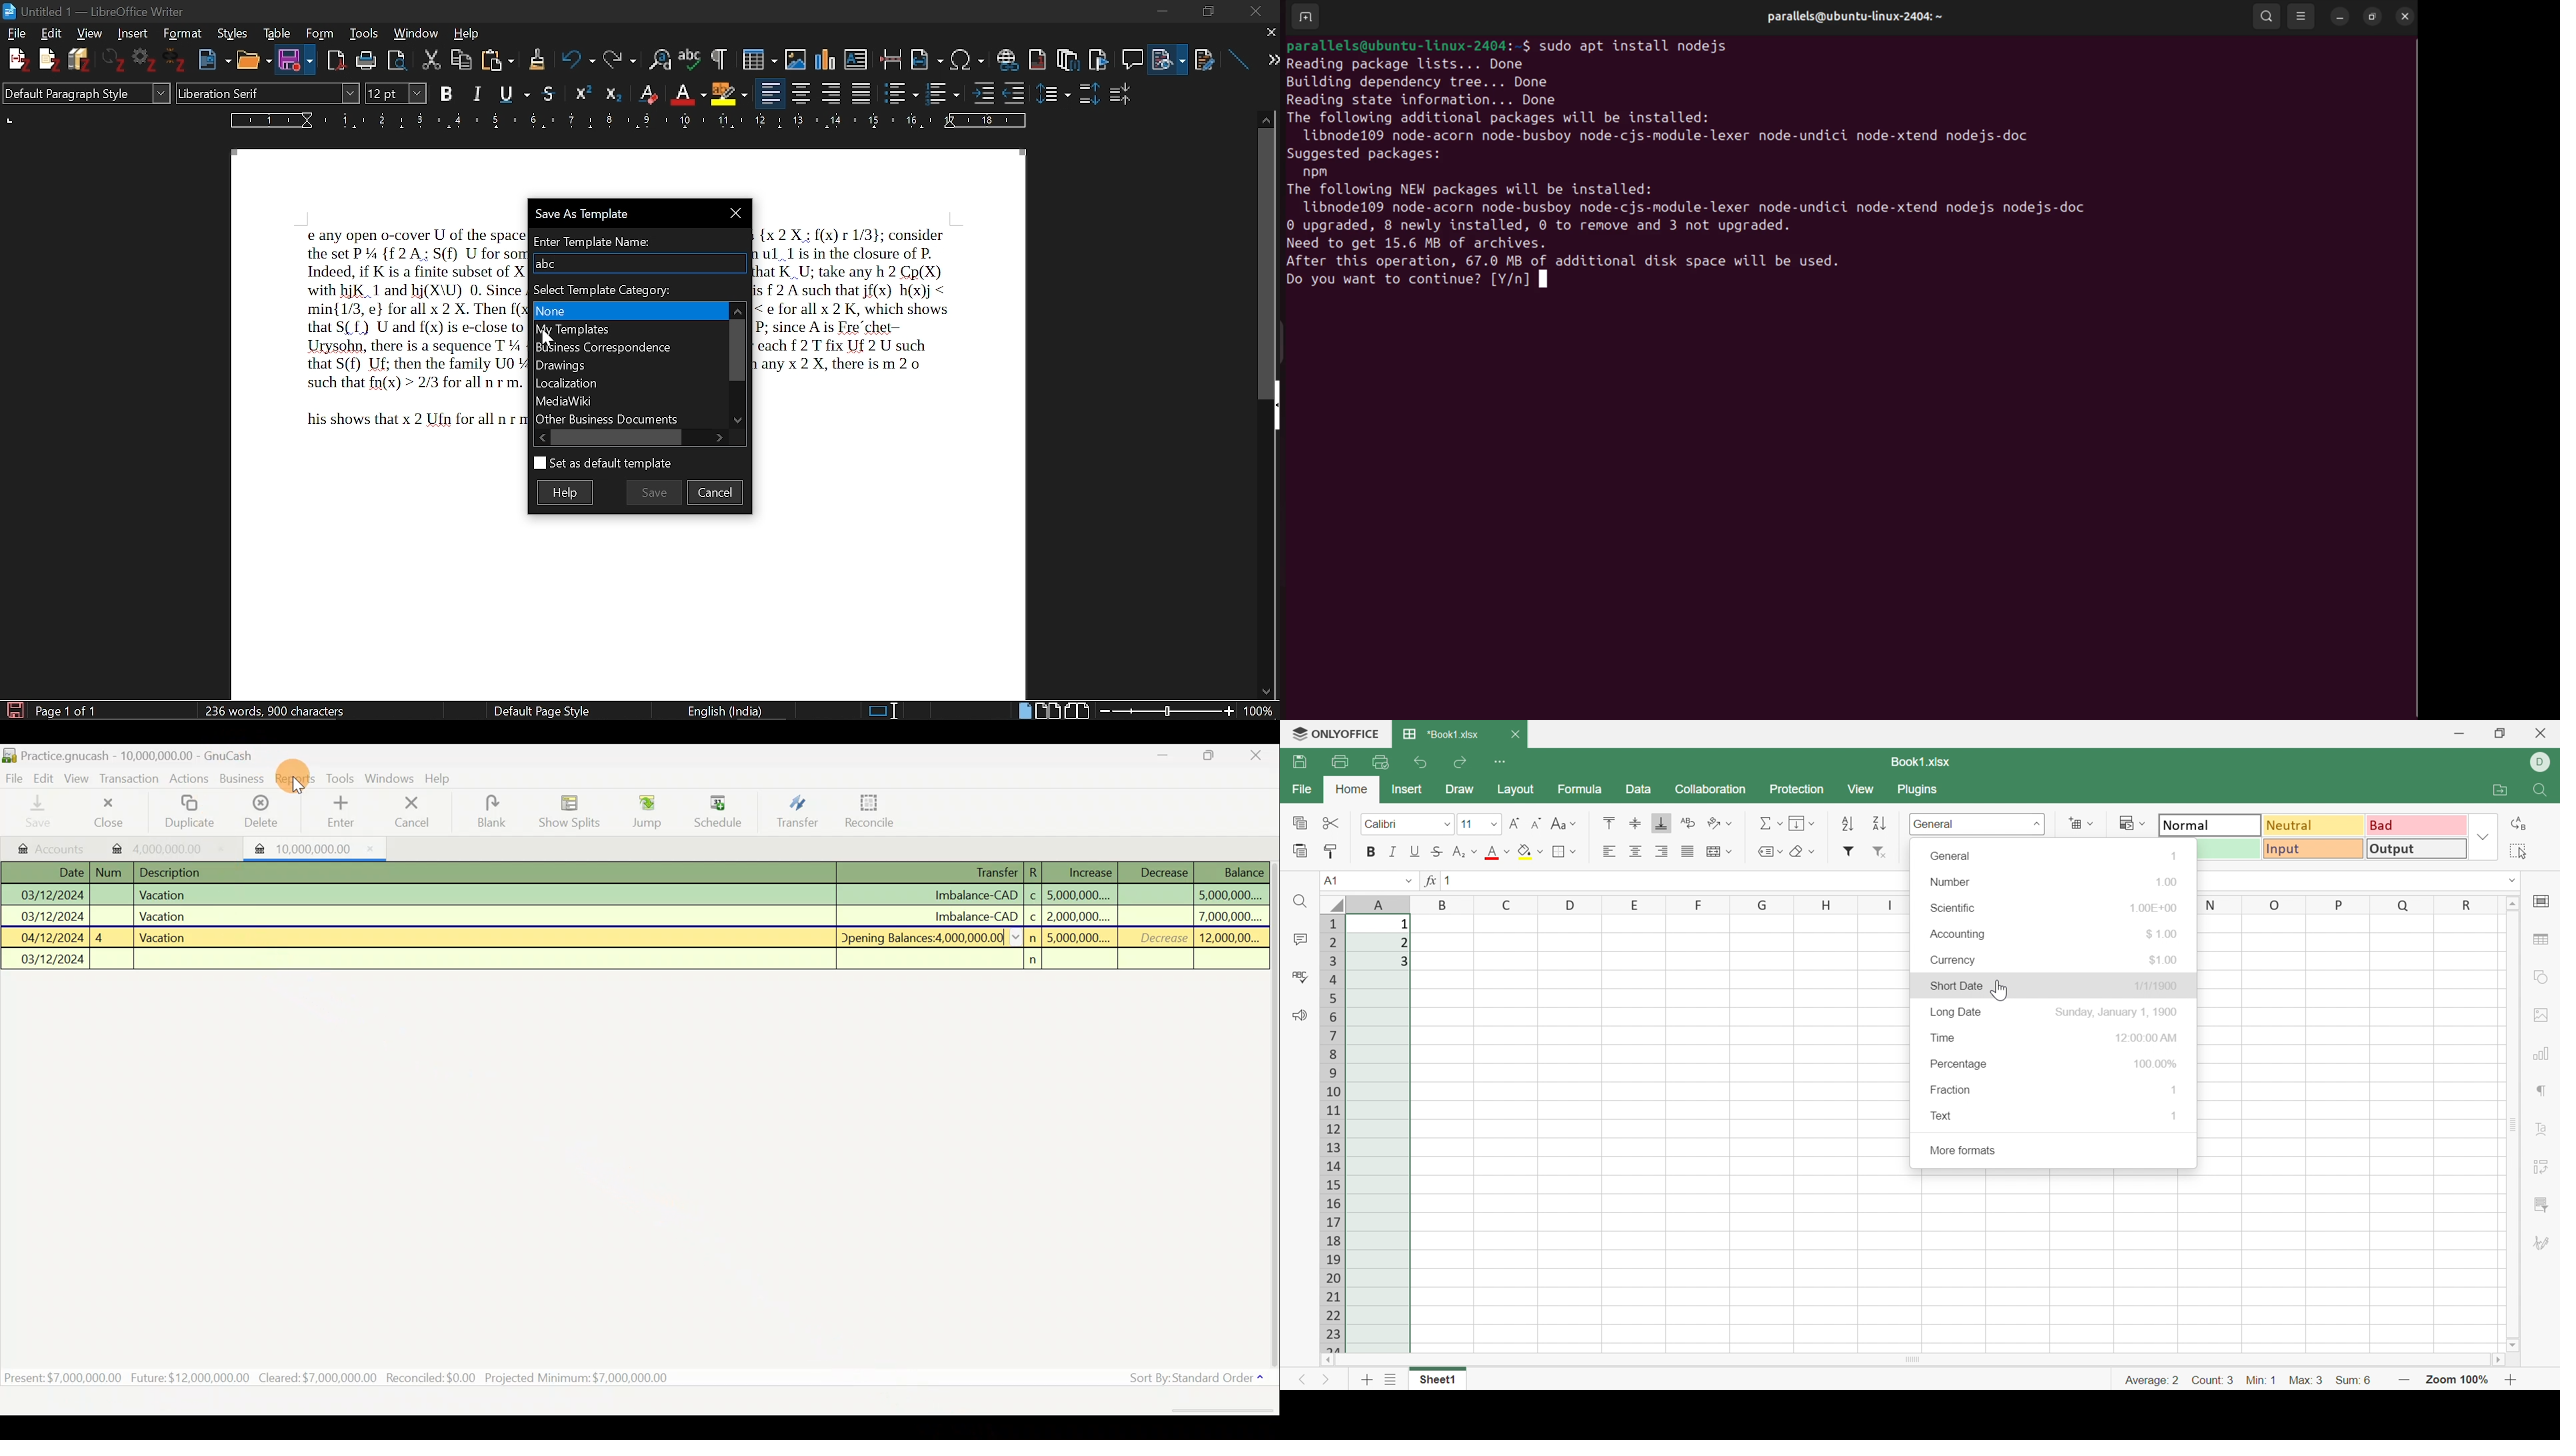 The image size is (2576, 1456). I want to click on 236 words, 900 characters, so click(276, 707).